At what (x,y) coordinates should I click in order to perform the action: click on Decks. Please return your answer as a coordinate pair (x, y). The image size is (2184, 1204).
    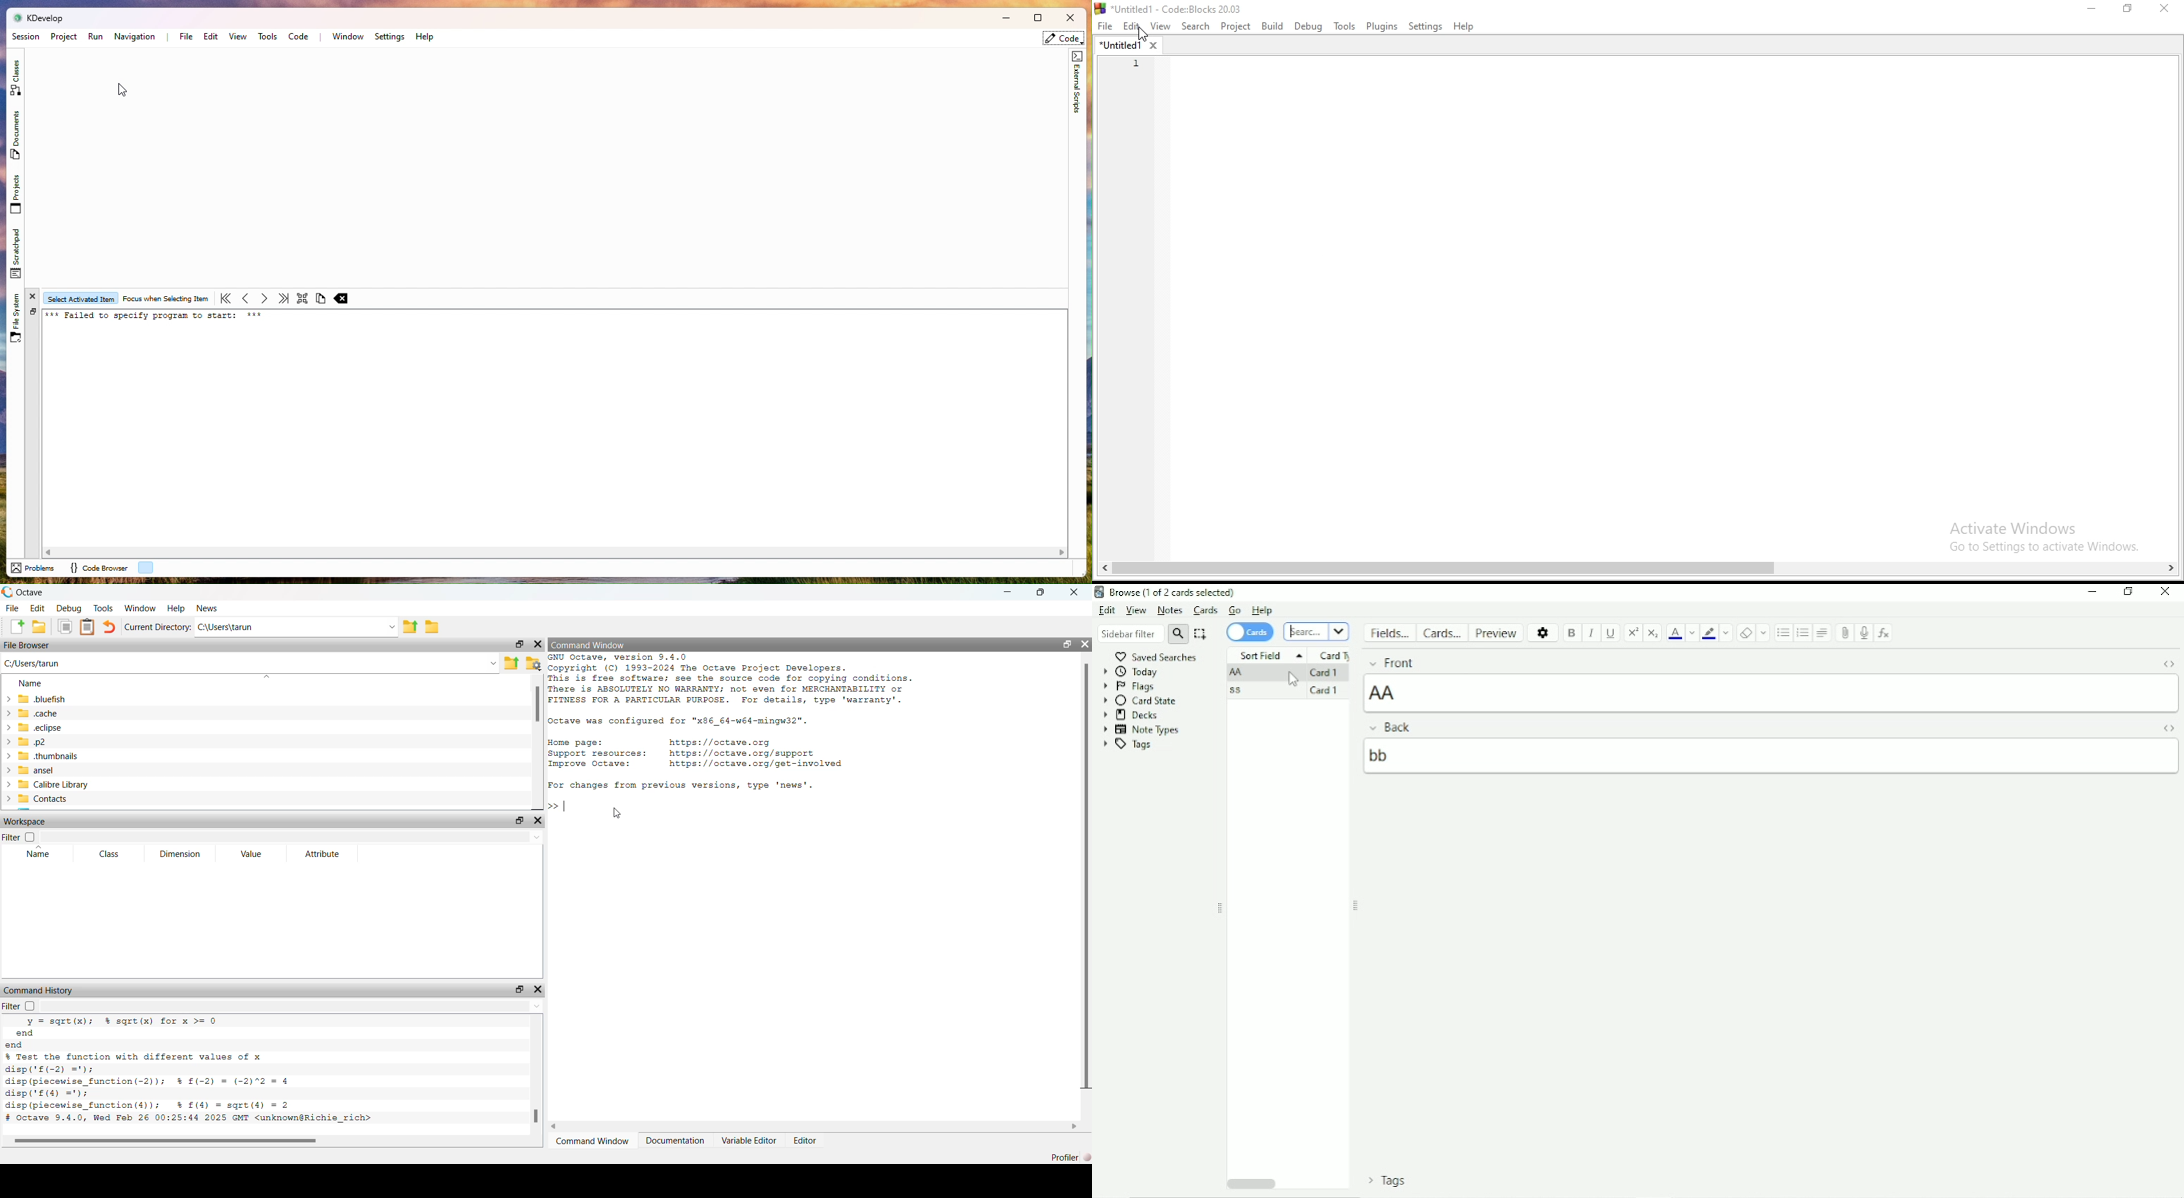
    Looking at the image, I should click on (1133, 715).